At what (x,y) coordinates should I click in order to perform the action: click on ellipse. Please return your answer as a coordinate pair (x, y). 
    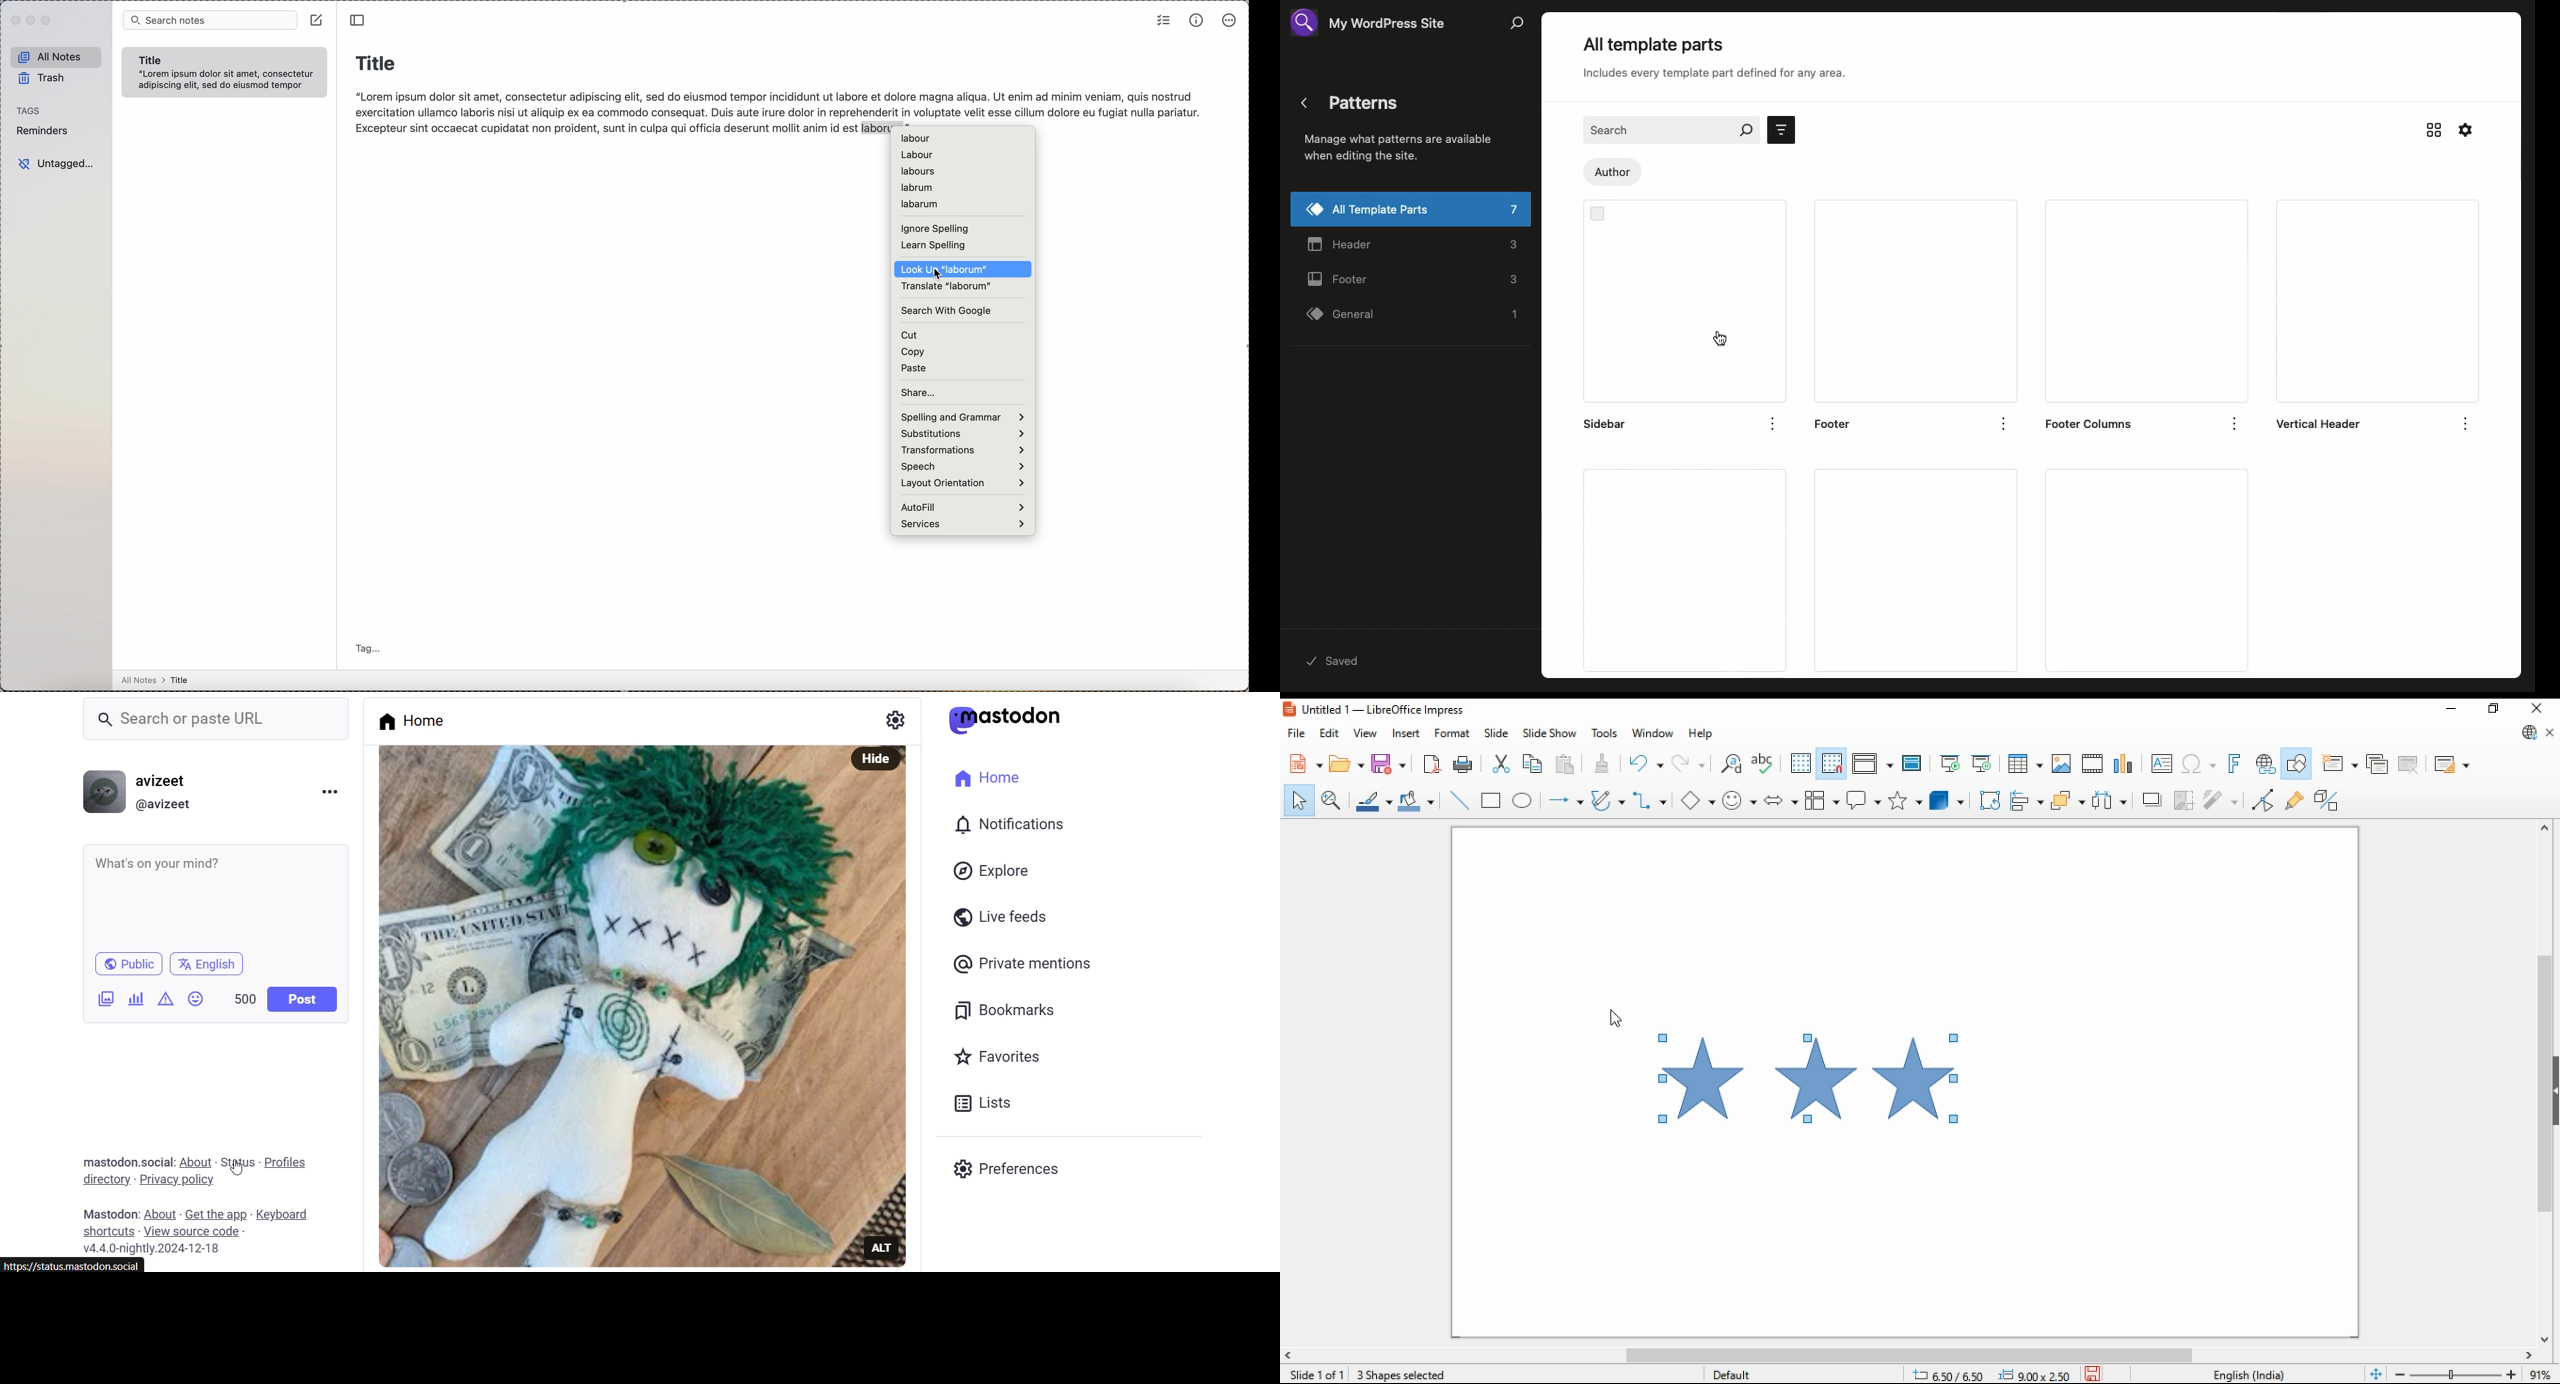
    Looking at the image, I should click on (1522, 800).